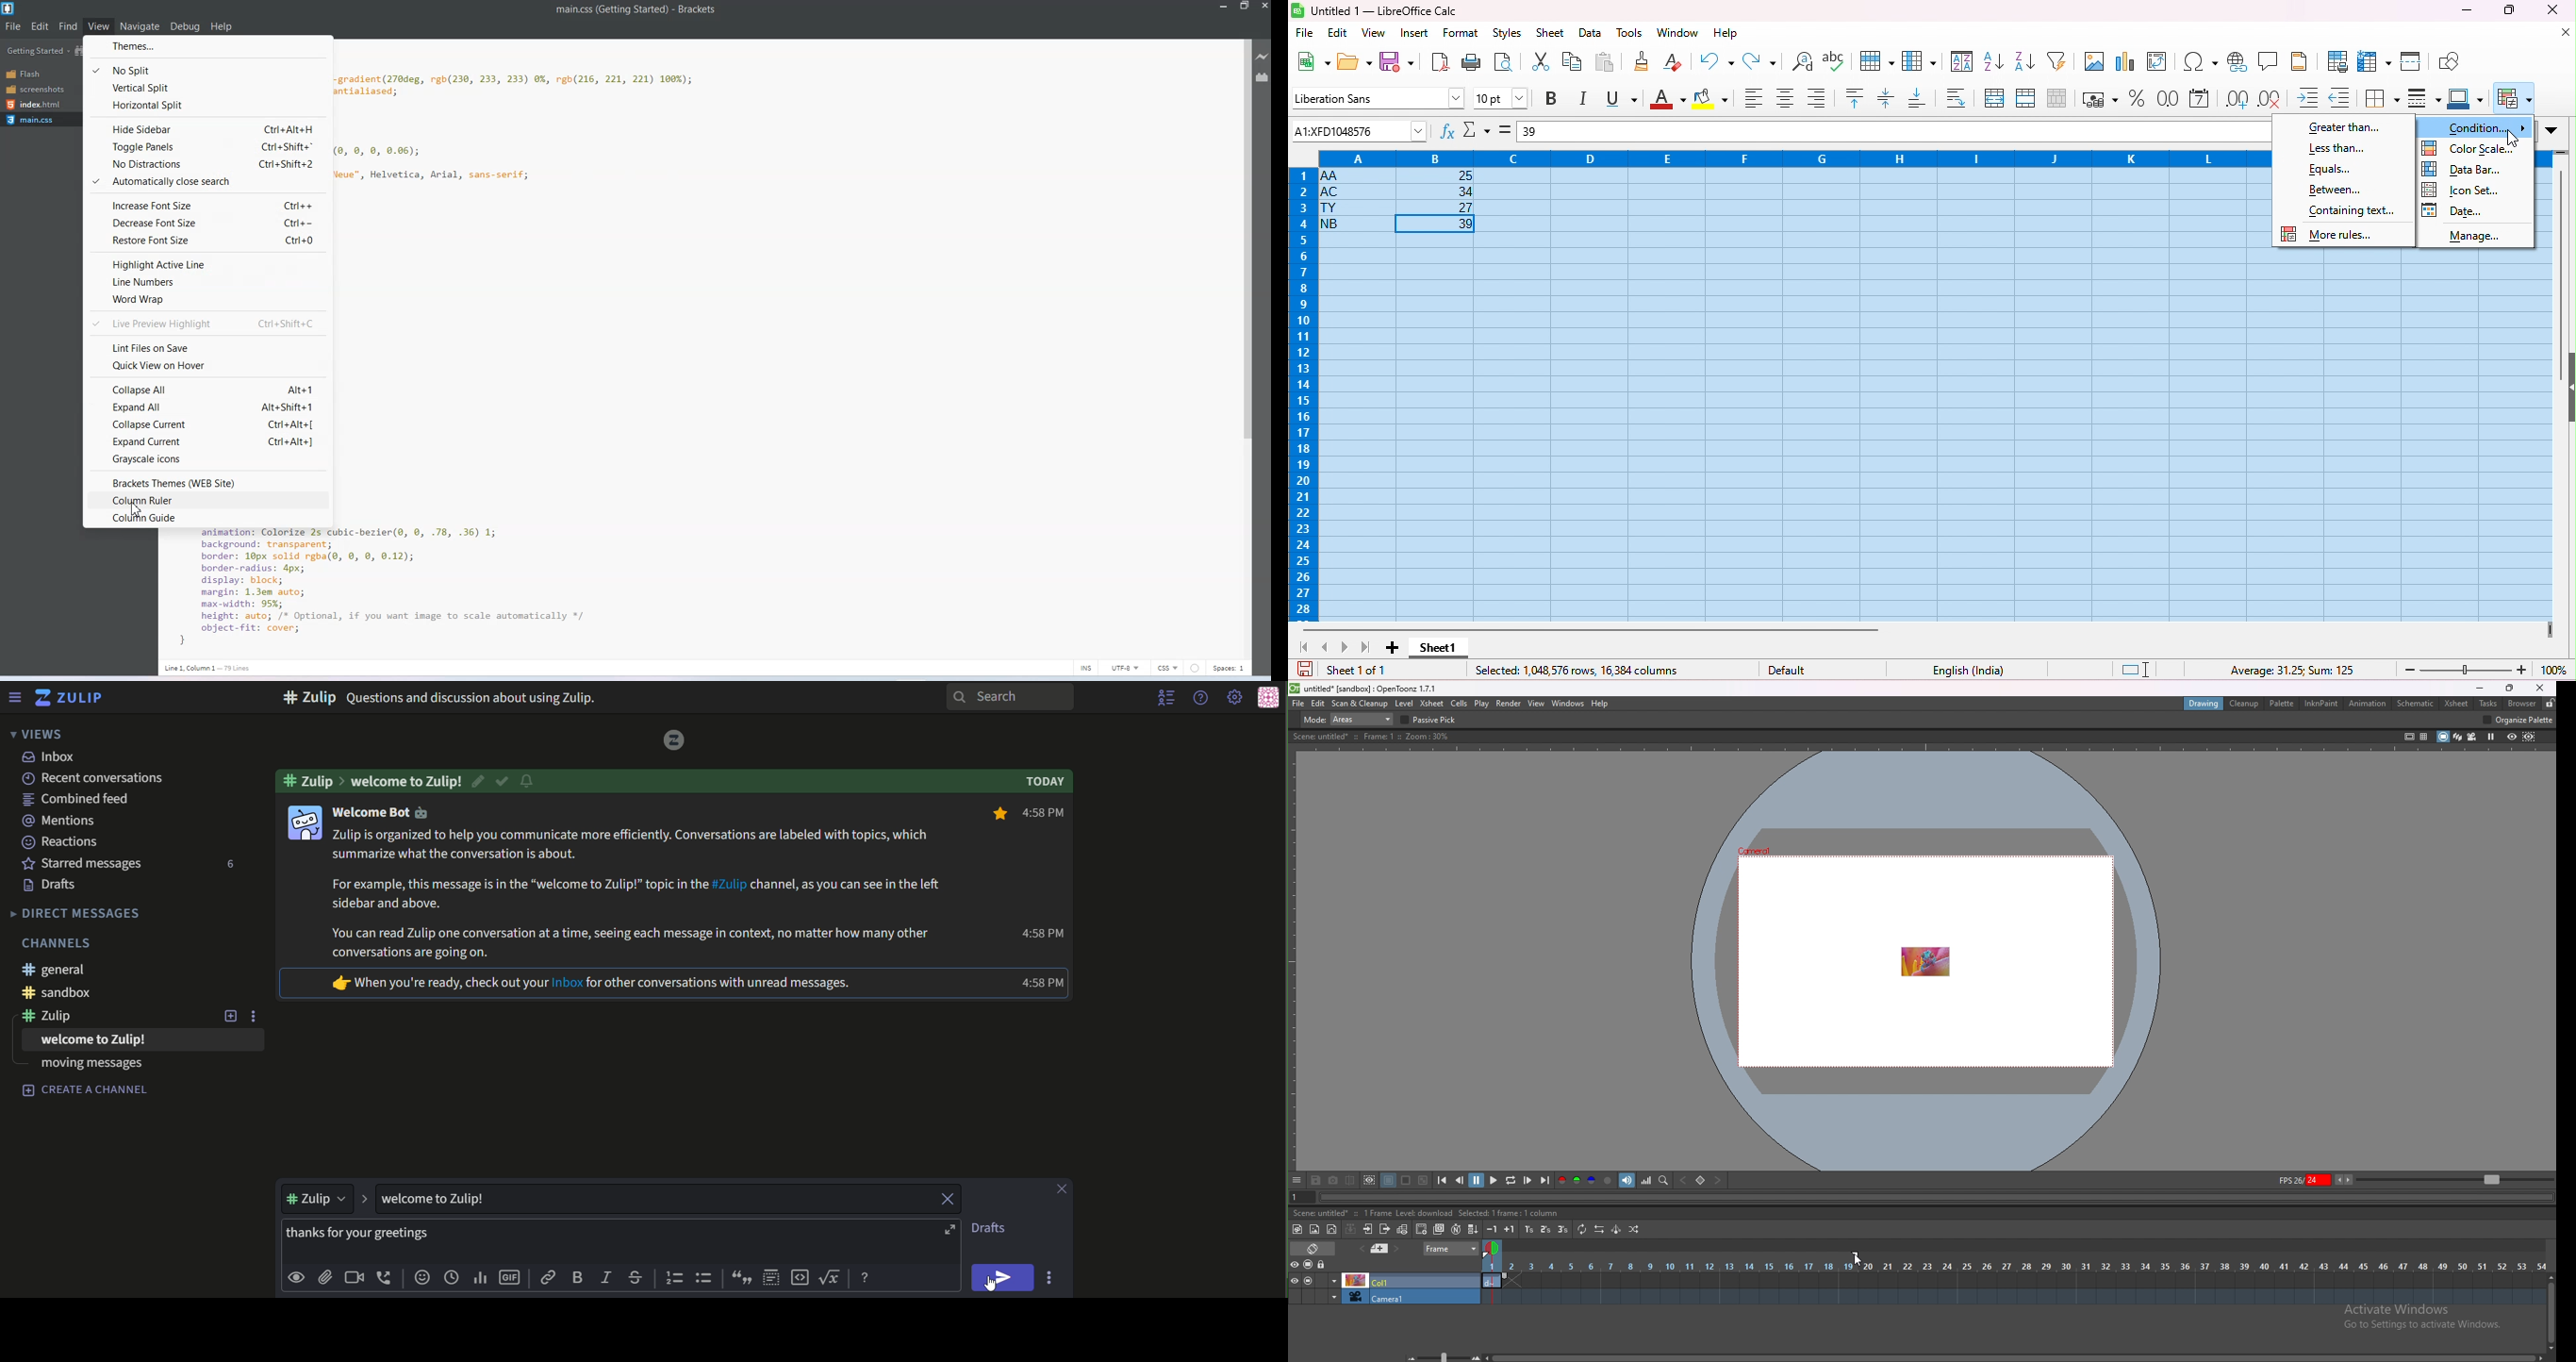  I want to click on find and replace, so click(1803, 61).